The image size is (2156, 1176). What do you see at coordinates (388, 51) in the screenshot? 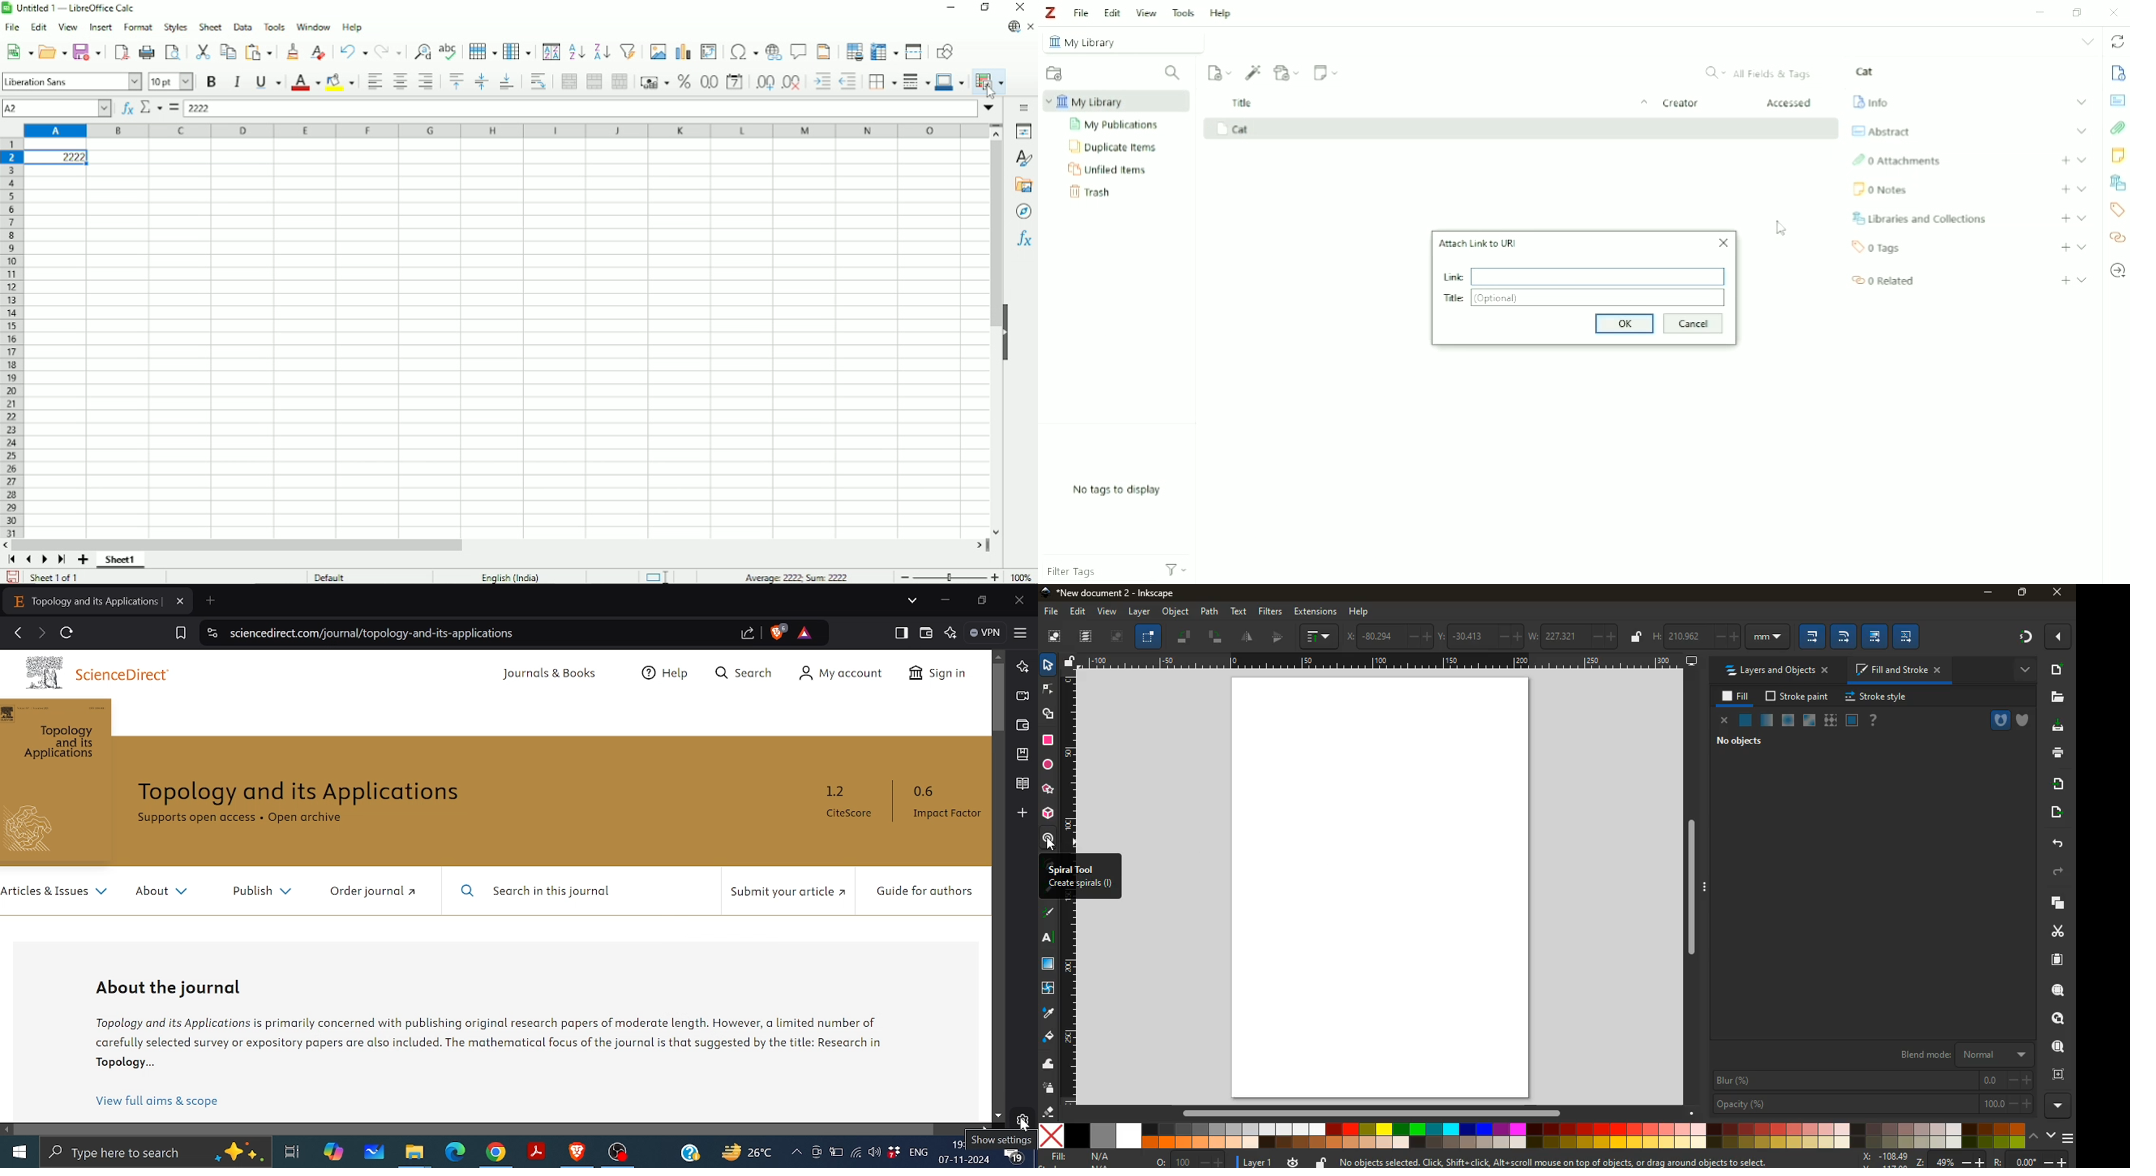
I see `Redo` at bounding box center [388, 51].